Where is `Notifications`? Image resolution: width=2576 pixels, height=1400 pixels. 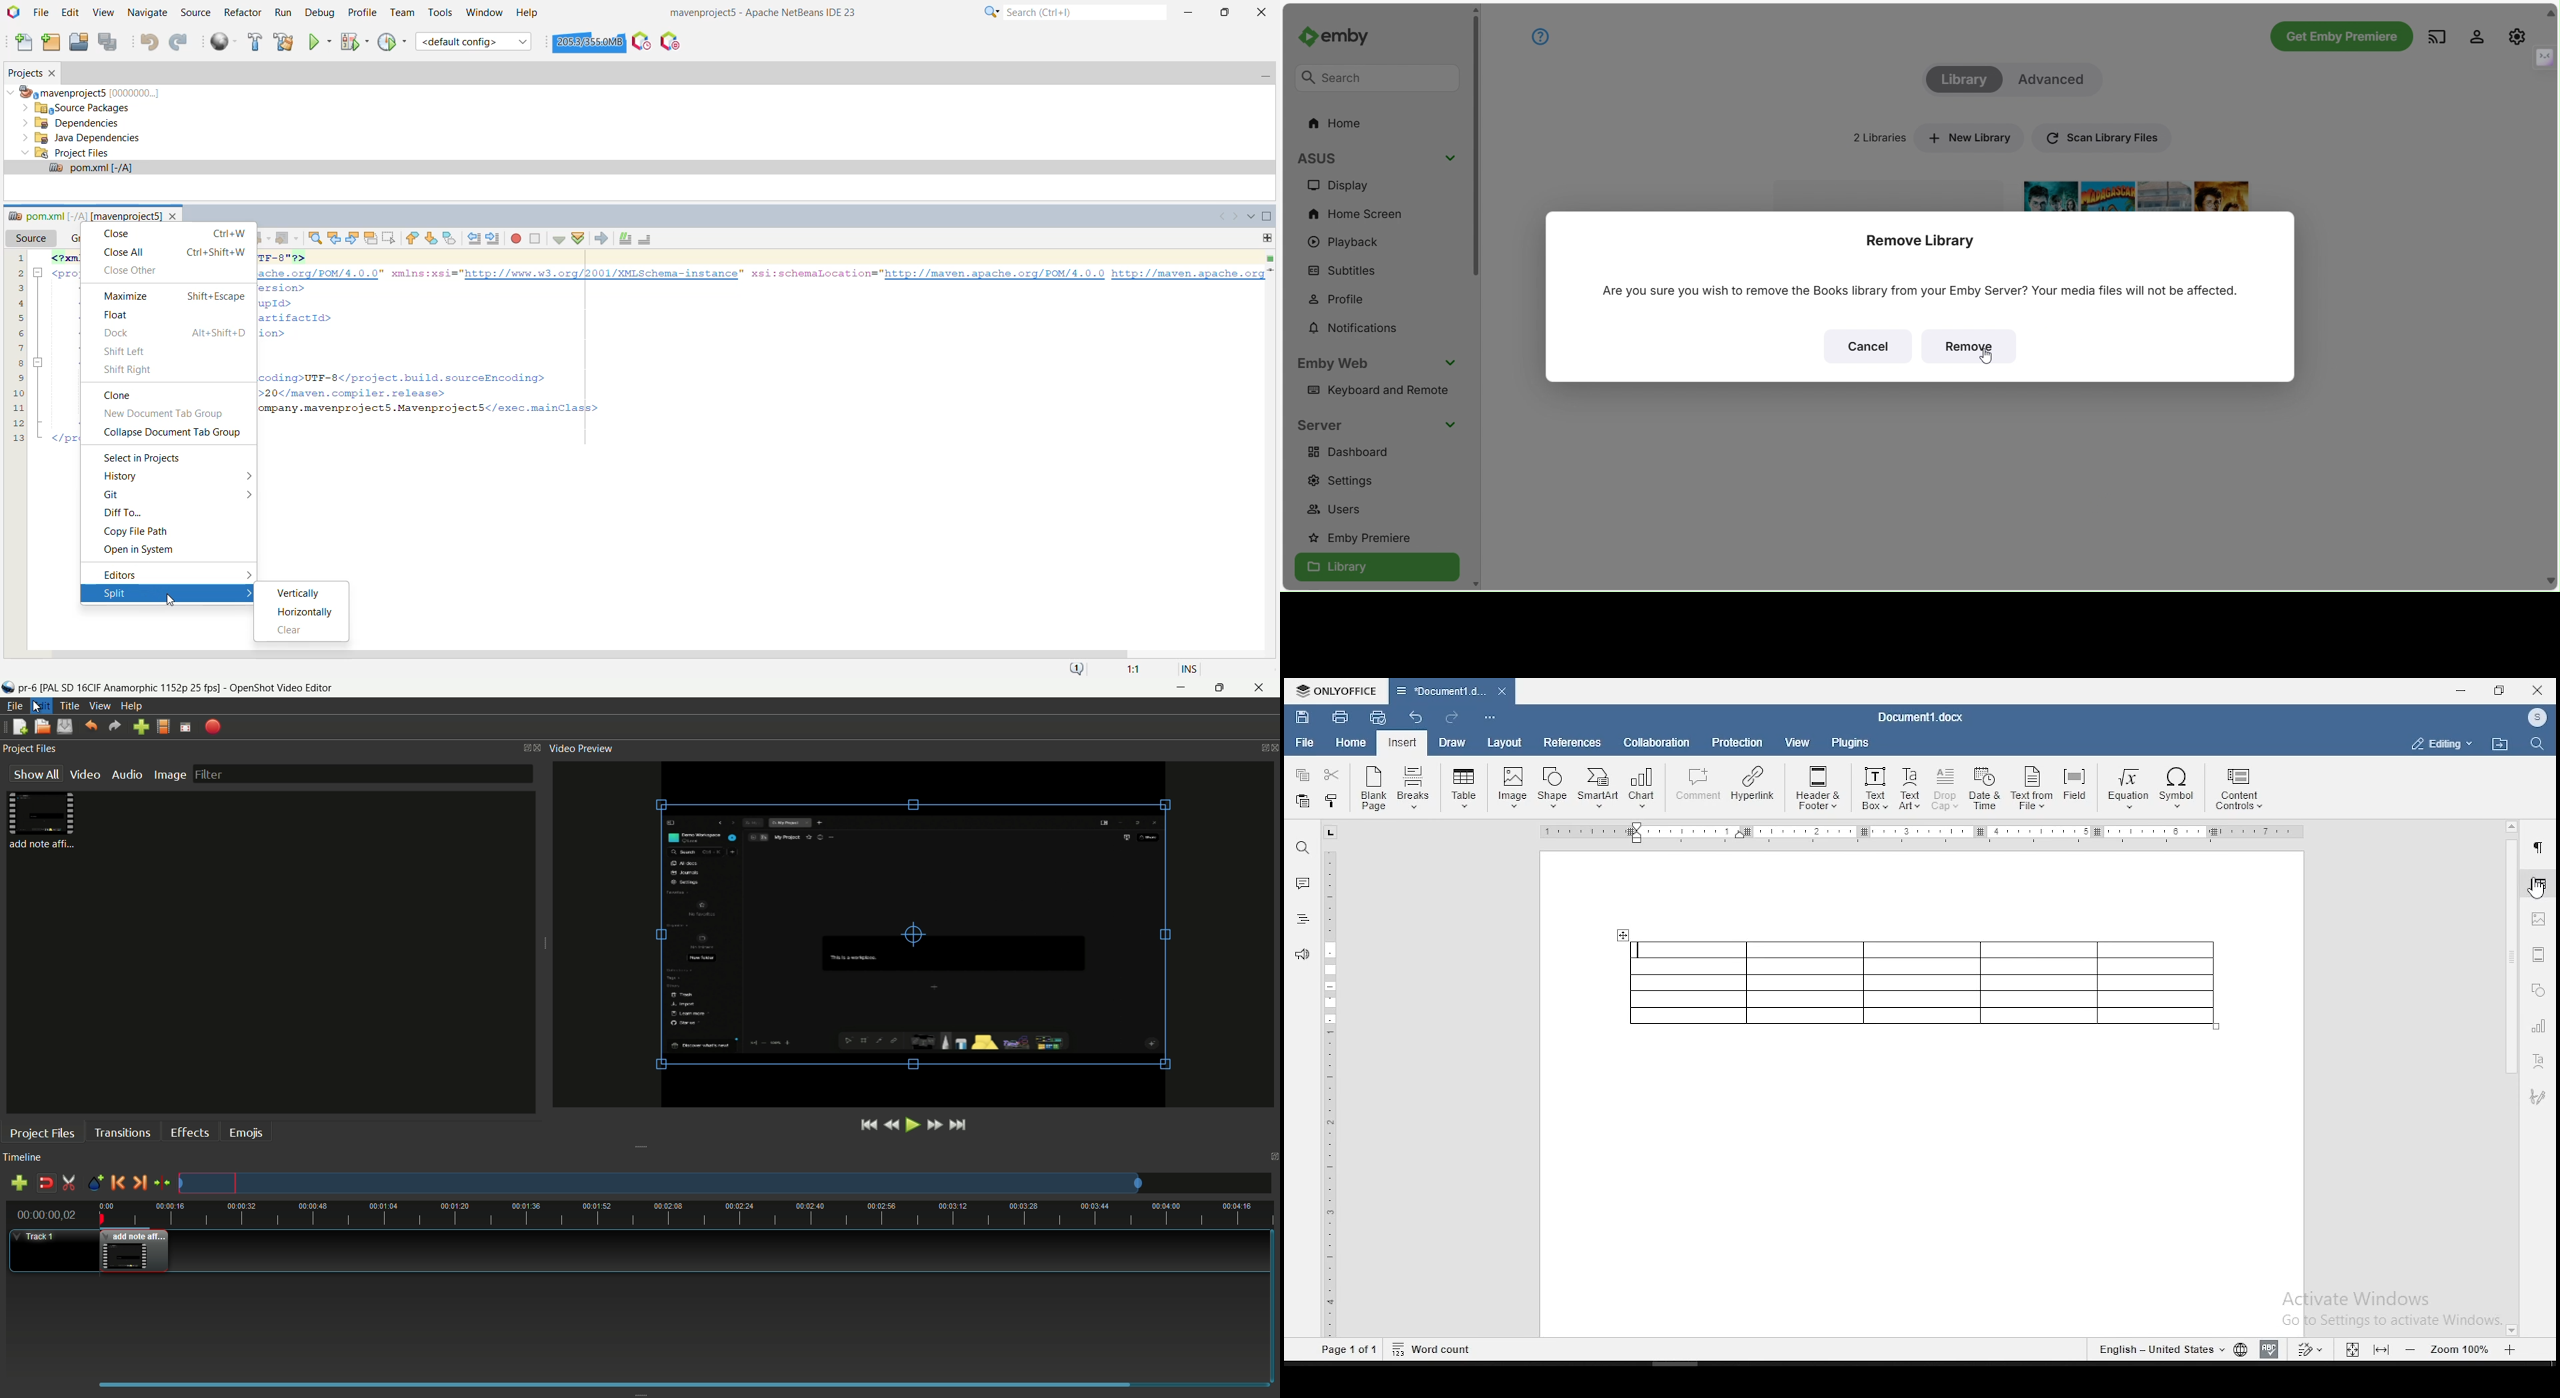
Notifications is located at coordinates (1354, 329).